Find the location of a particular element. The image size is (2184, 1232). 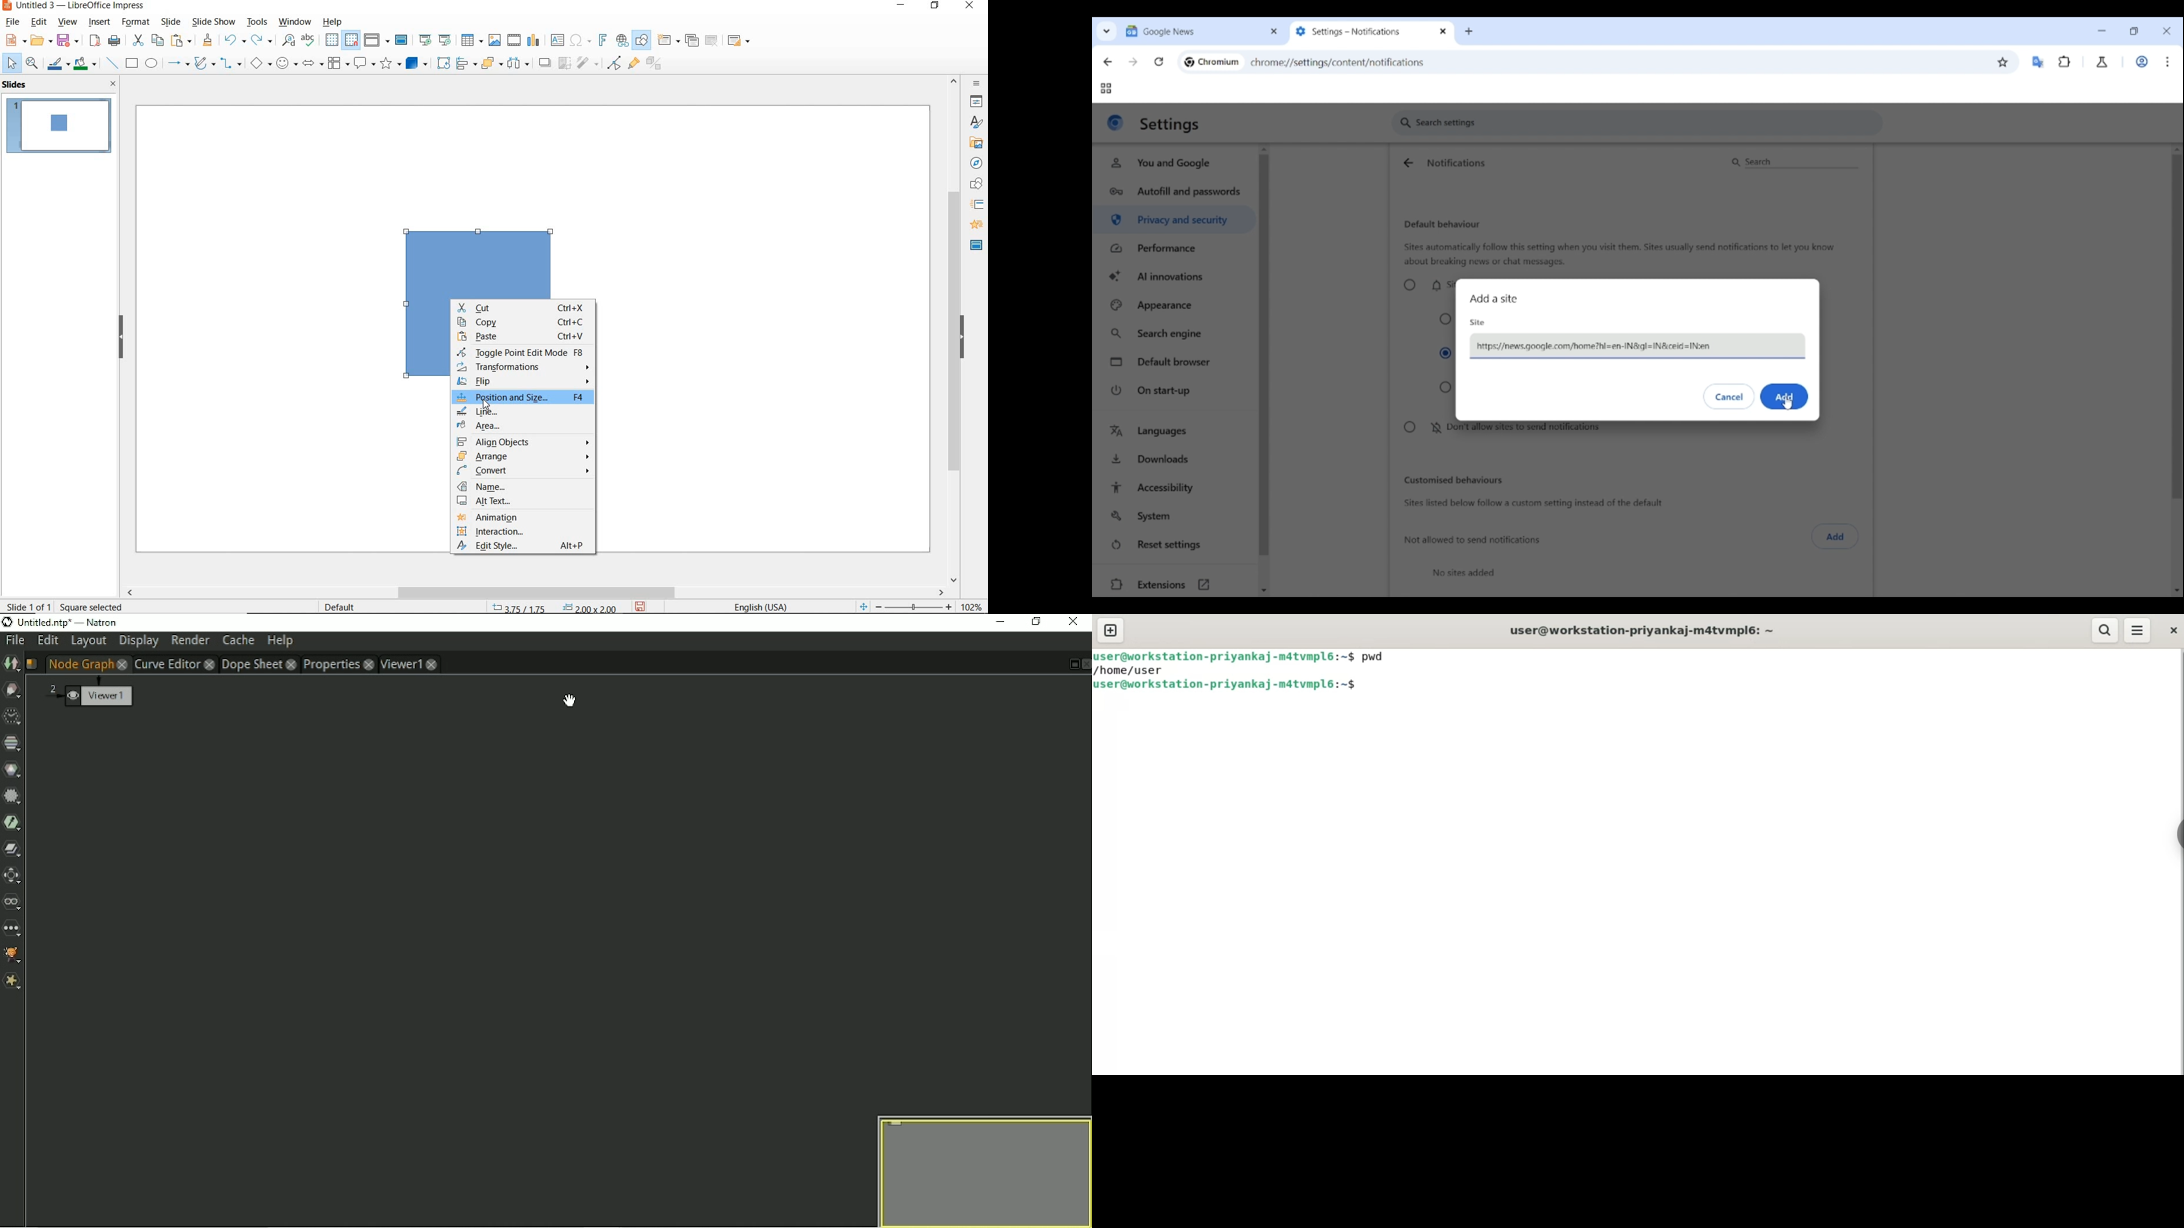

Time is located at coordinates (12, 717).